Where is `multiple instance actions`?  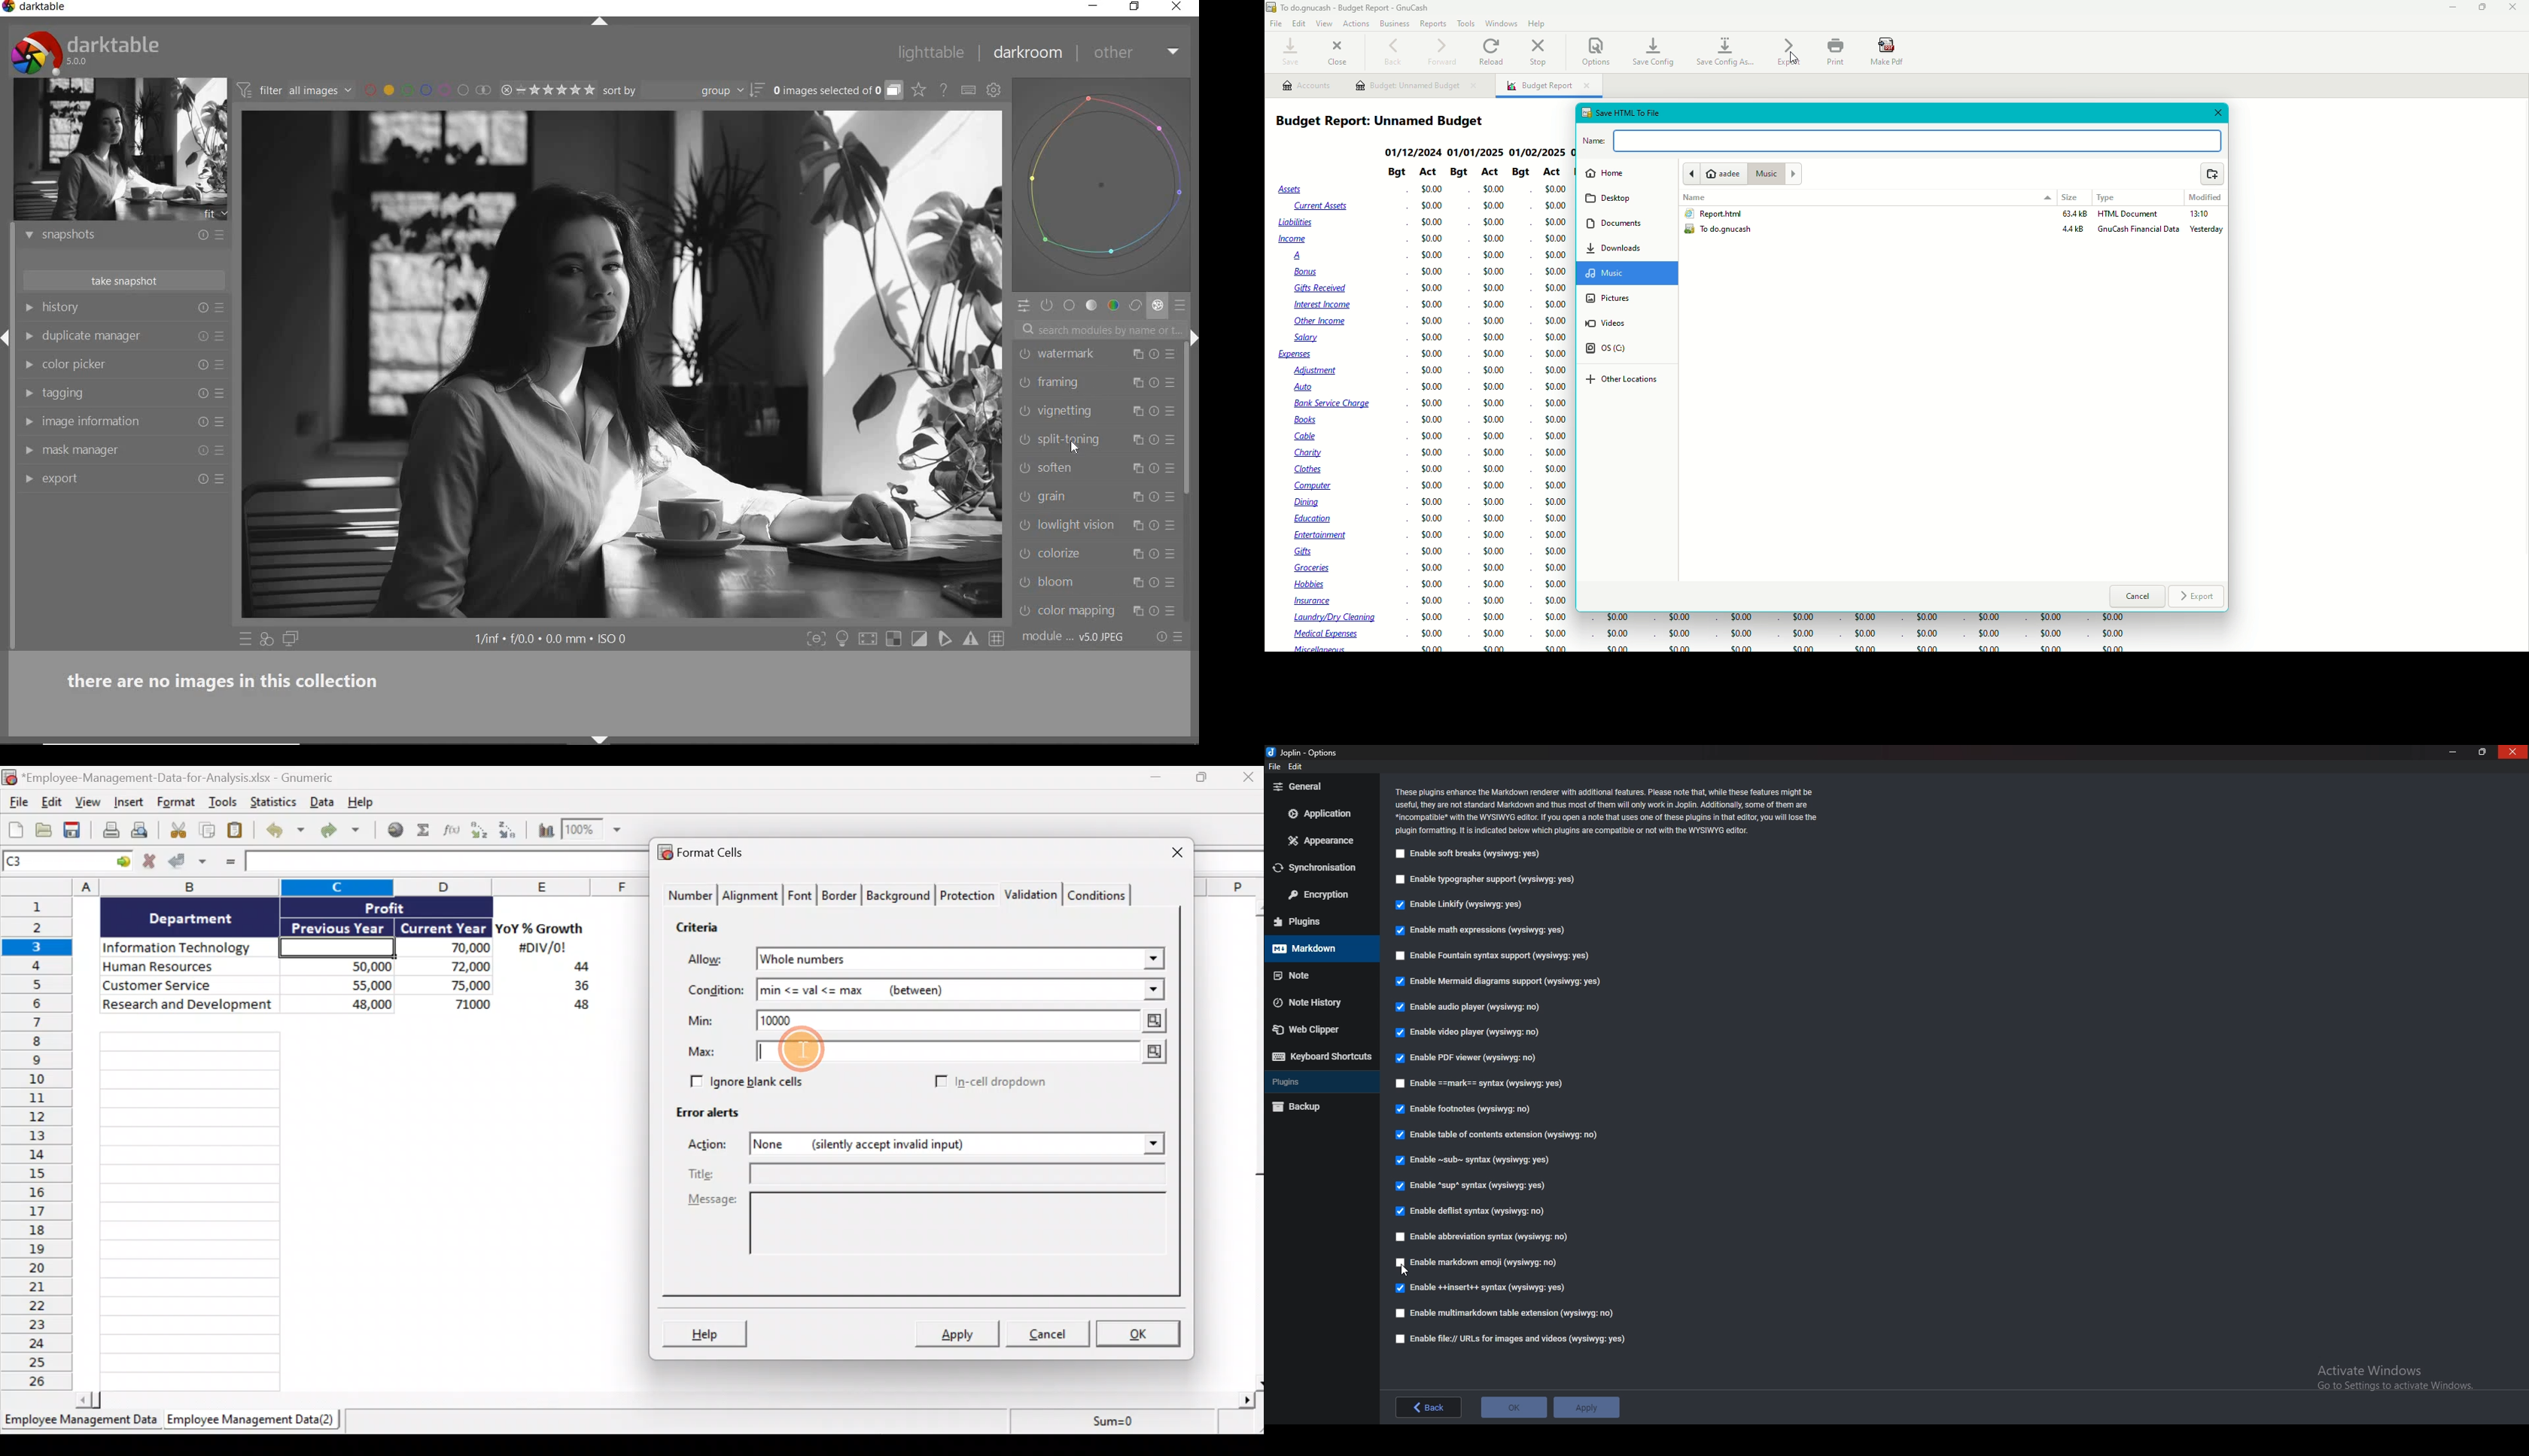 multiple instance actions is located at coordinates (1140, 442).